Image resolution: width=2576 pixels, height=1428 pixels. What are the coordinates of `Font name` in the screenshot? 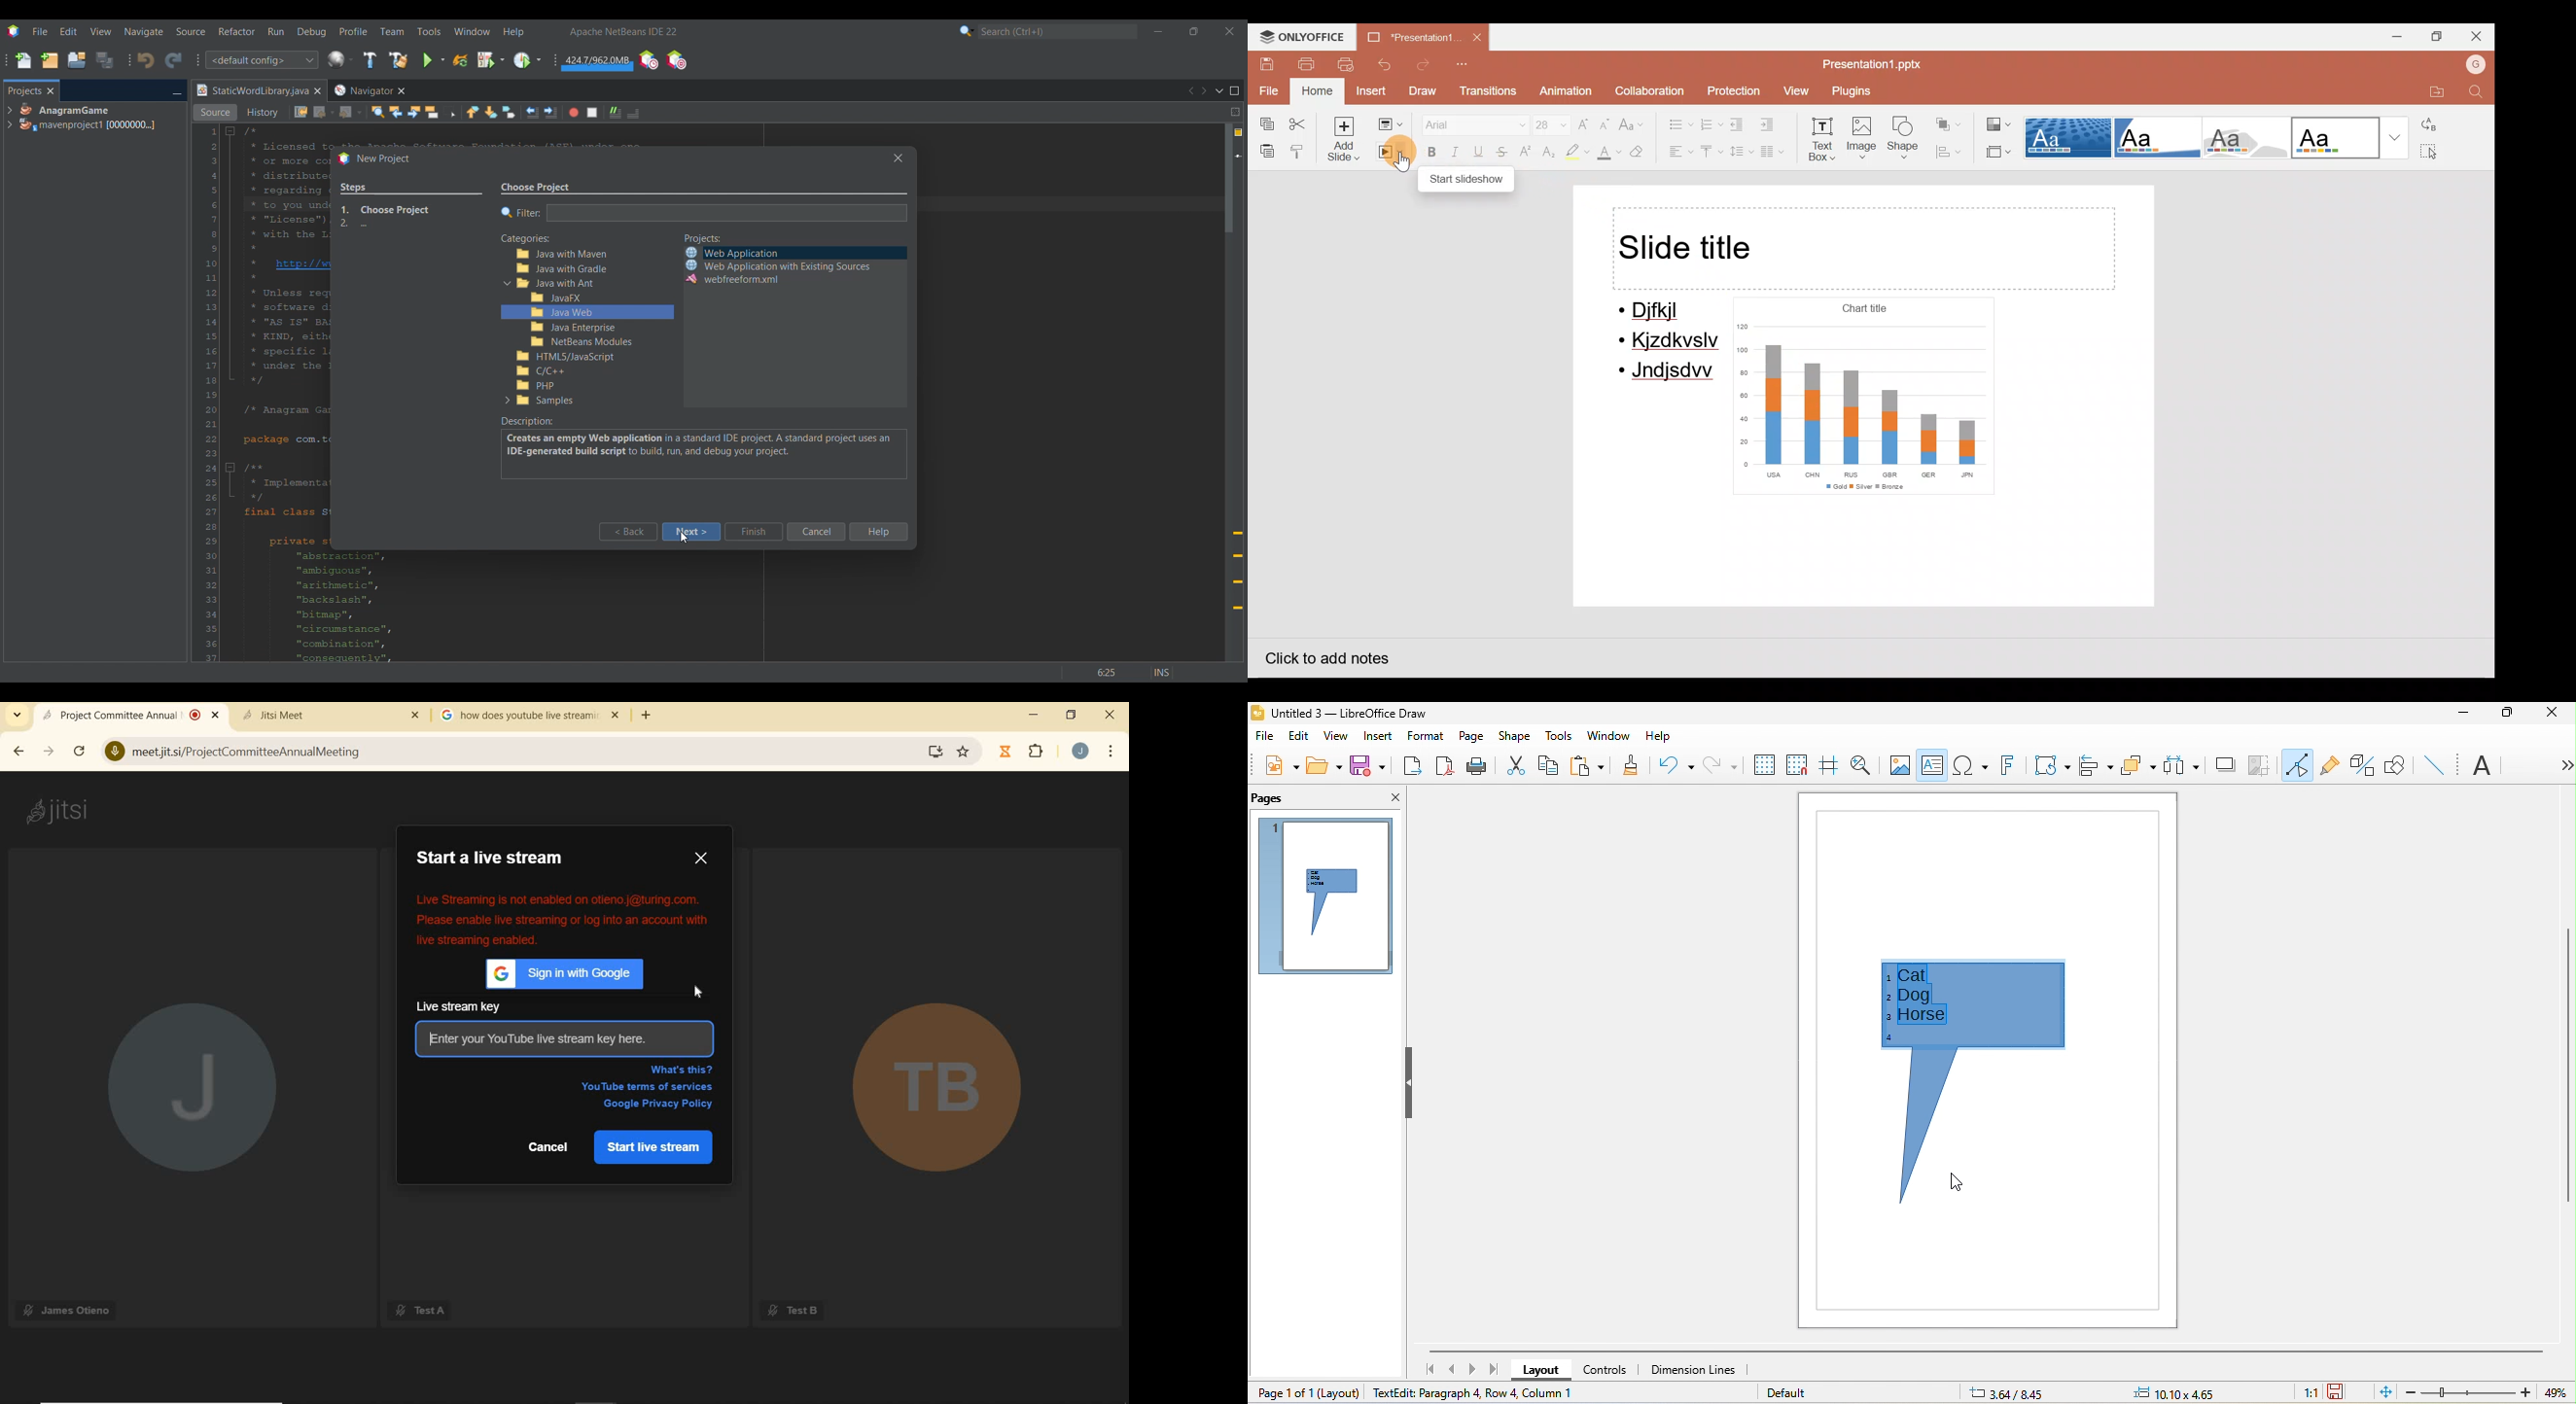 It's located at (1473, 122).